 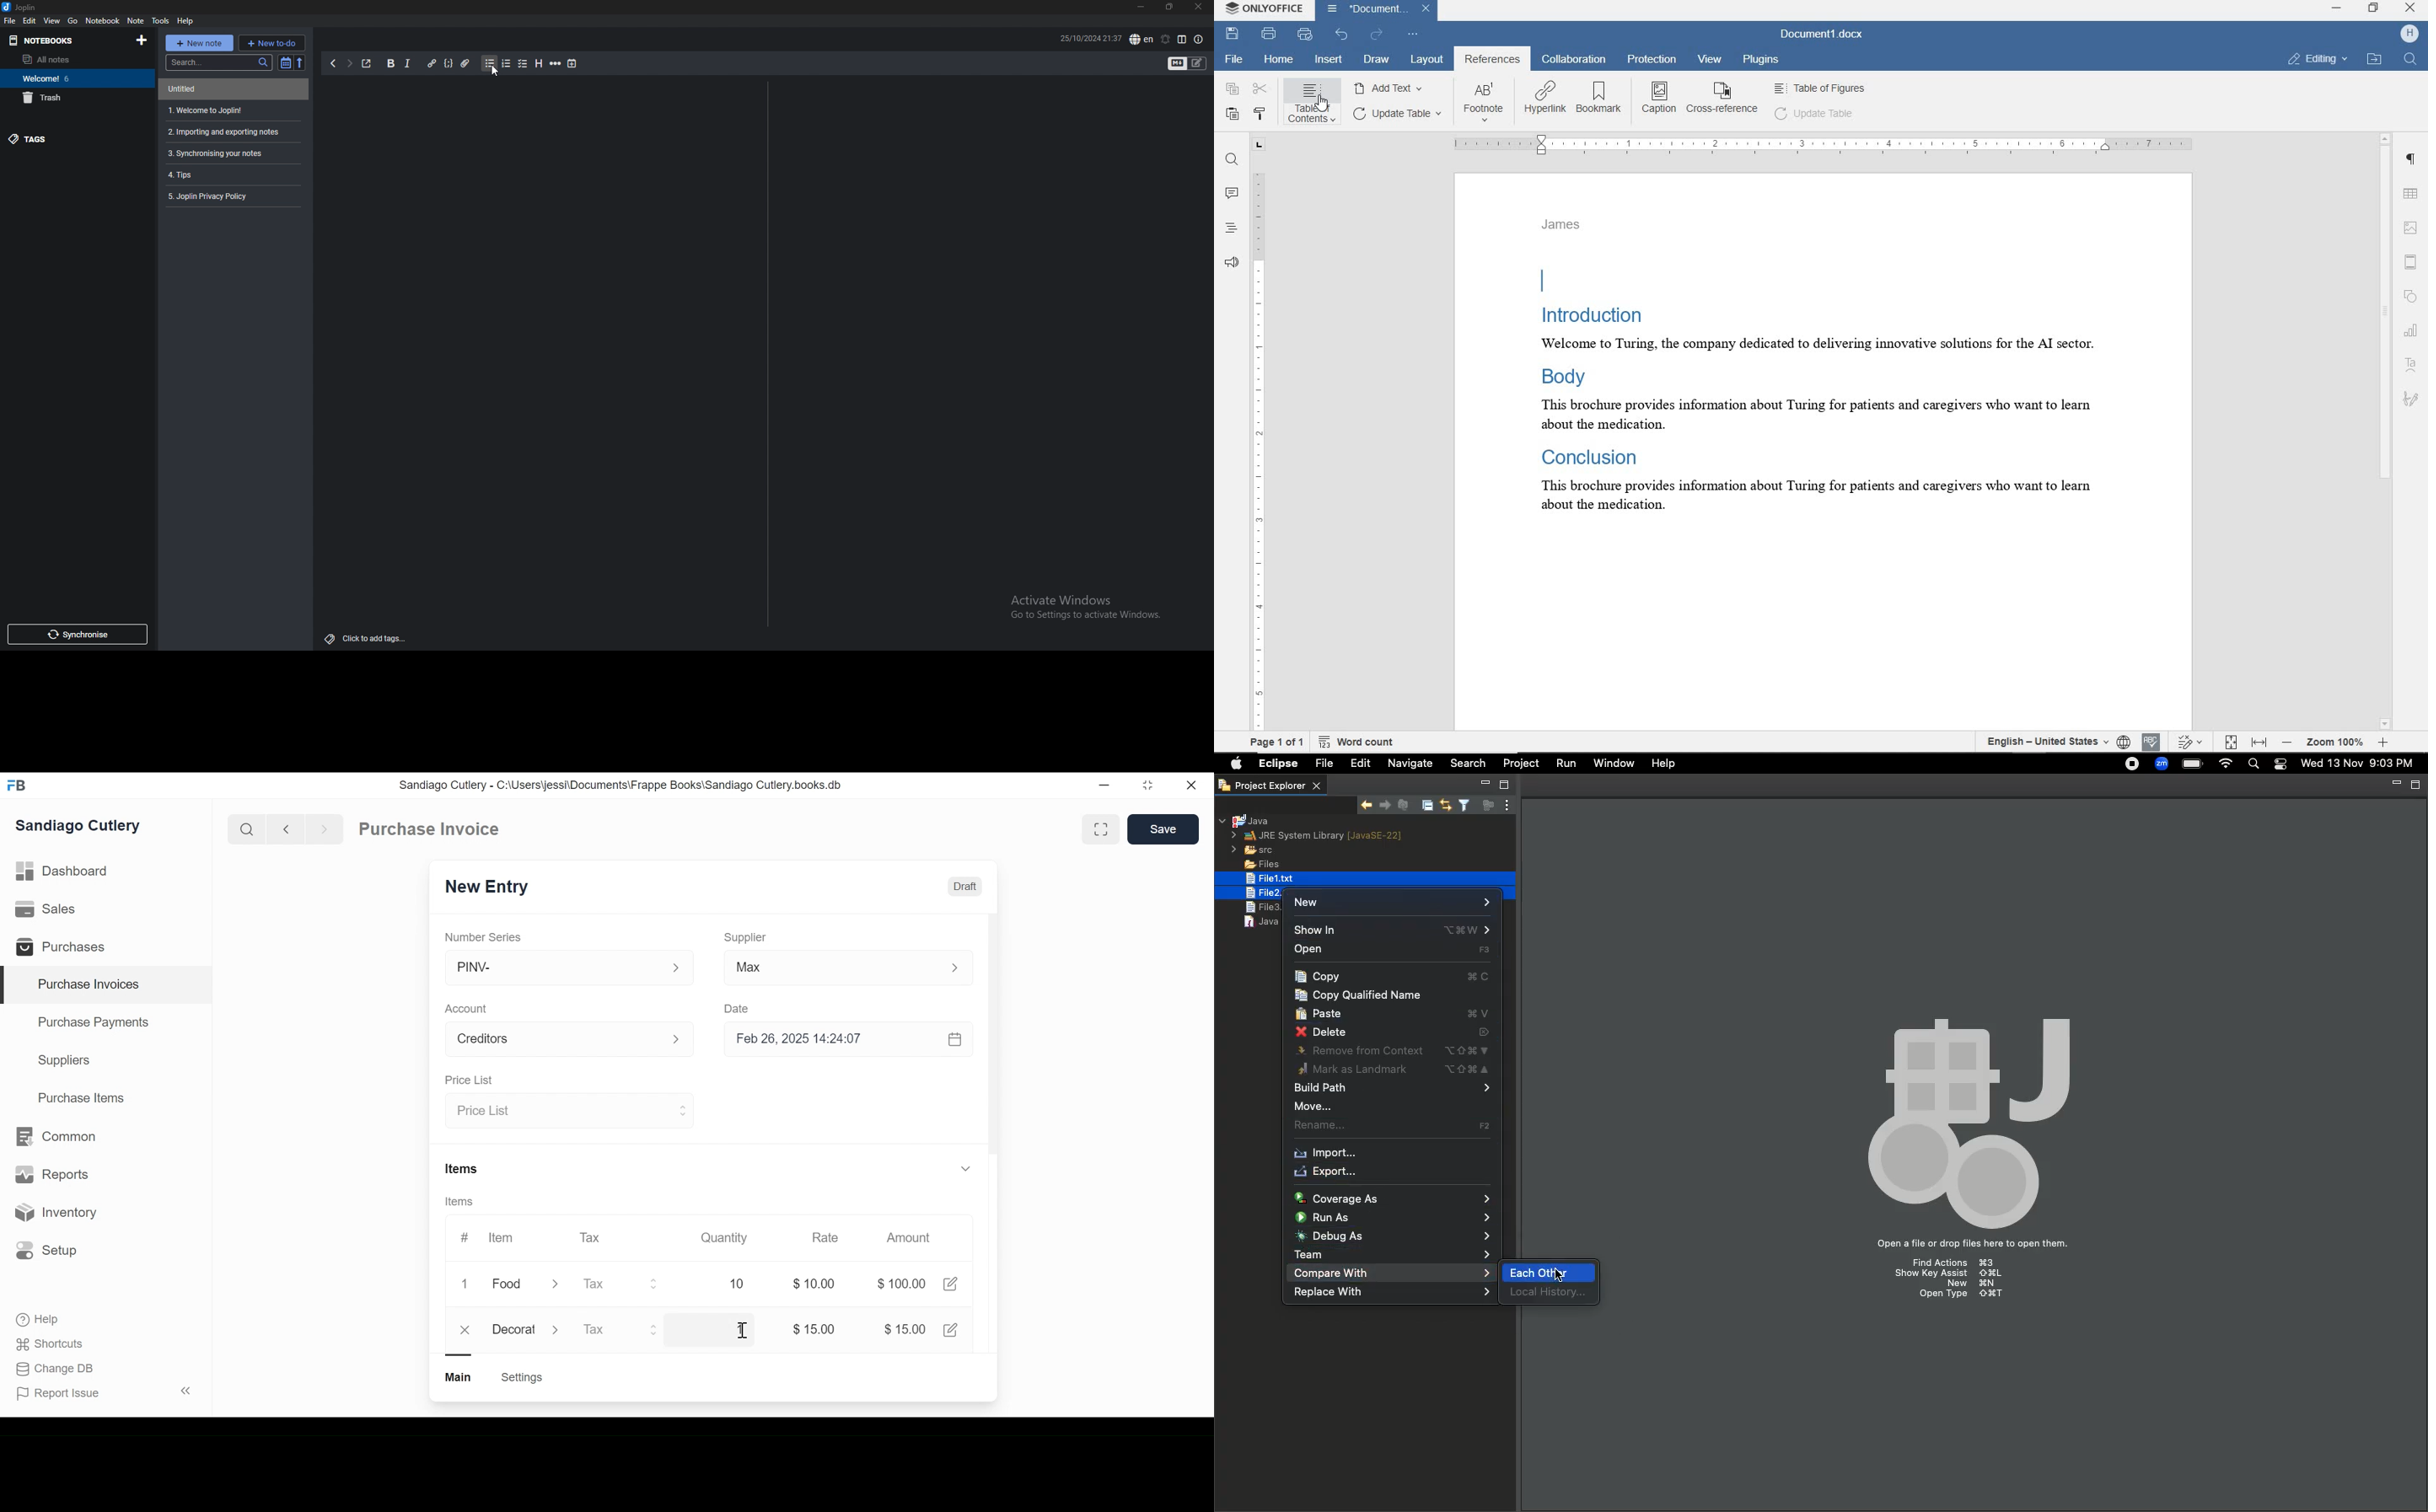 What do you see at coordinates (460, 1376) in the screenshot?
I see `Main` at bounding box center [460, 1376].